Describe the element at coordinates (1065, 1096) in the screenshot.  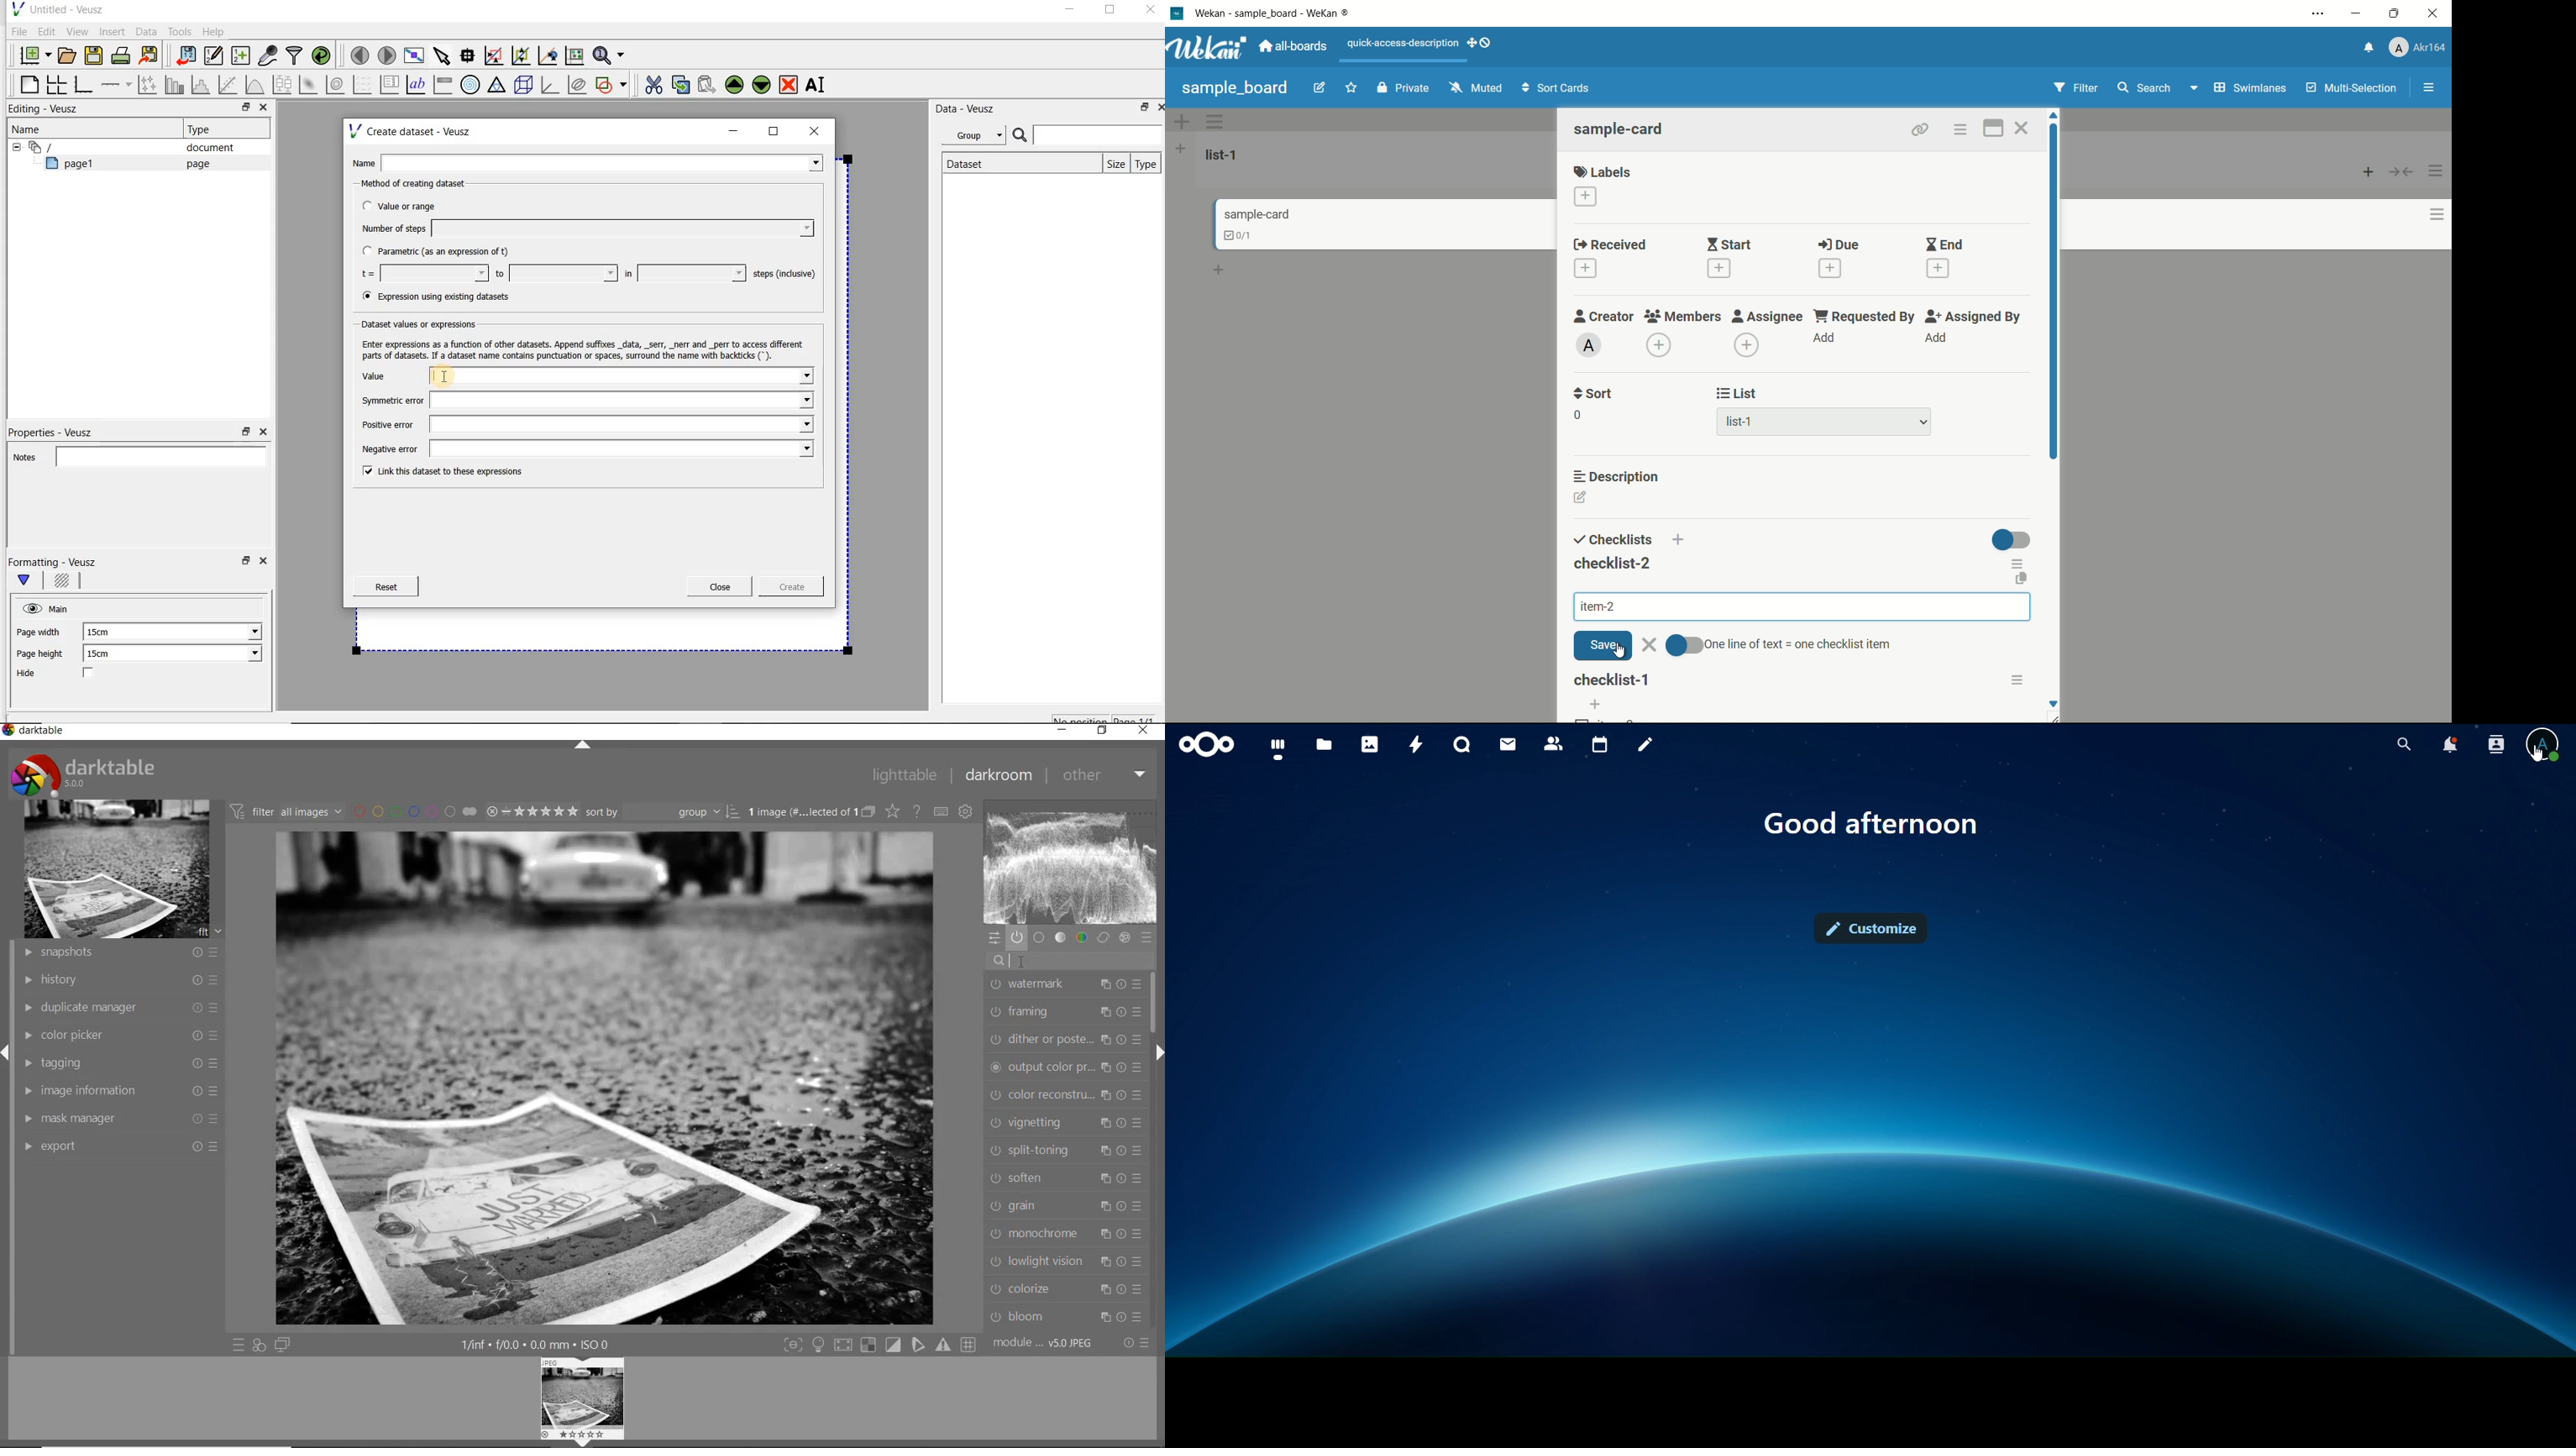
I see `color reconstruction` at that location.